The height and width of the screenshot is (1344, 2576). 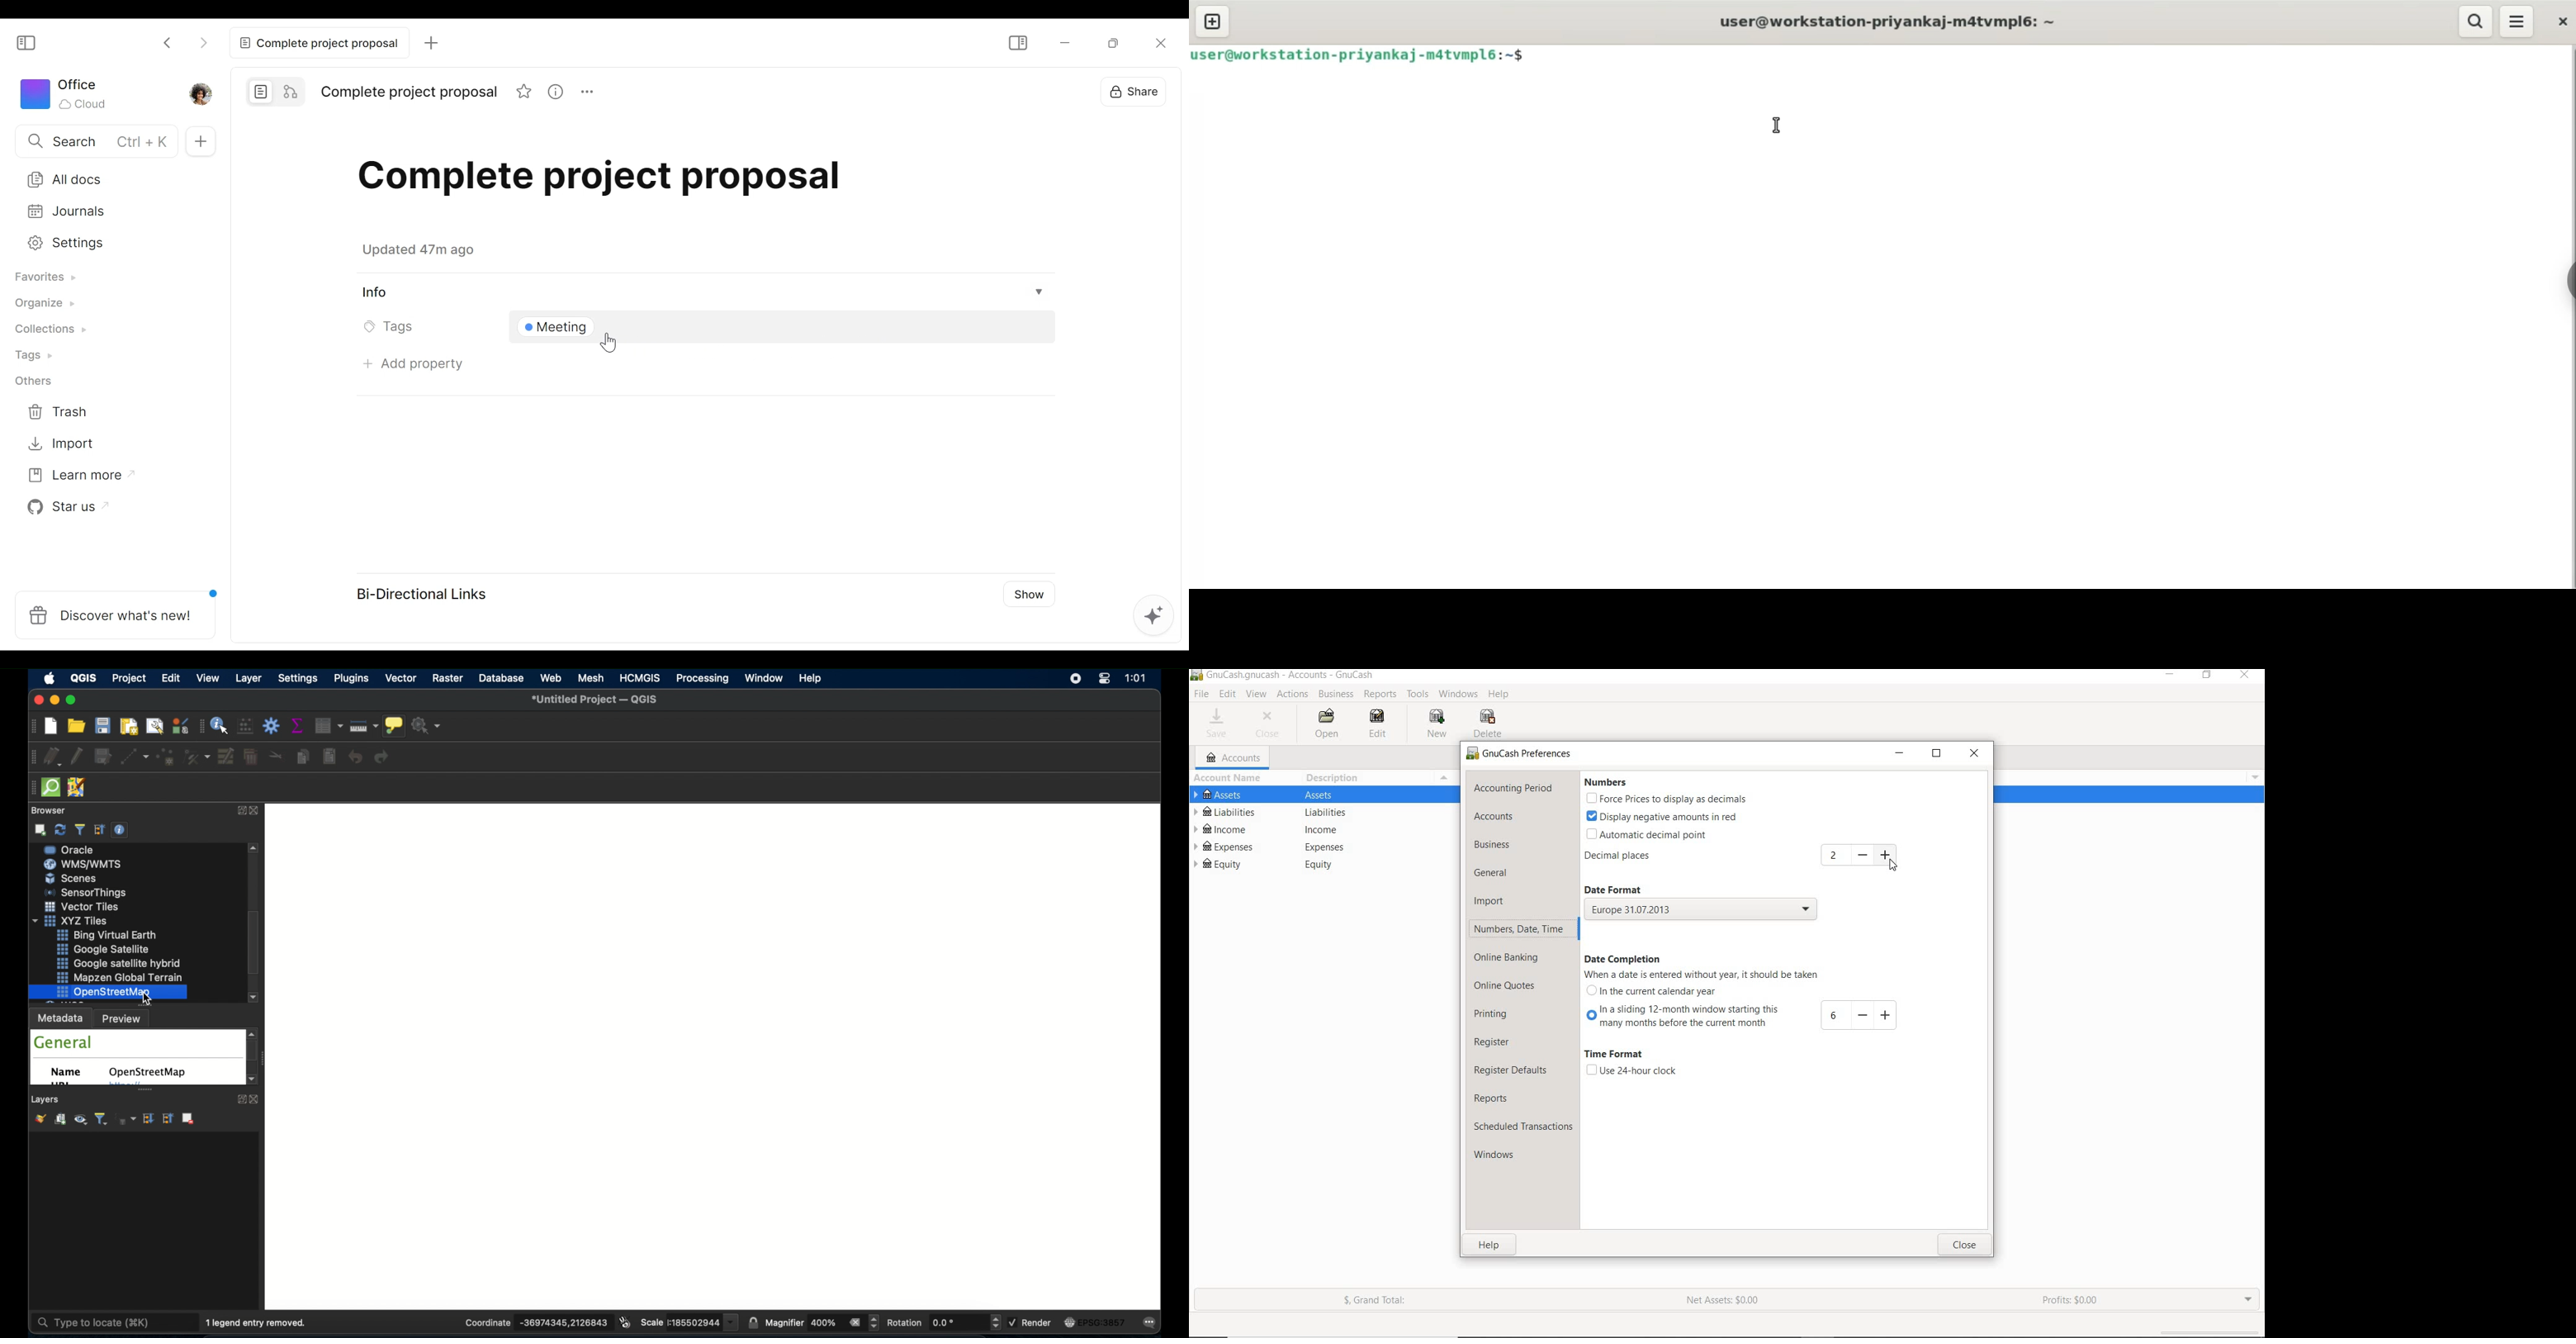 What do you see at coordinates (167, 1119) in the screenshot?
I see `collapse all` at bounding box center [167, 1119].